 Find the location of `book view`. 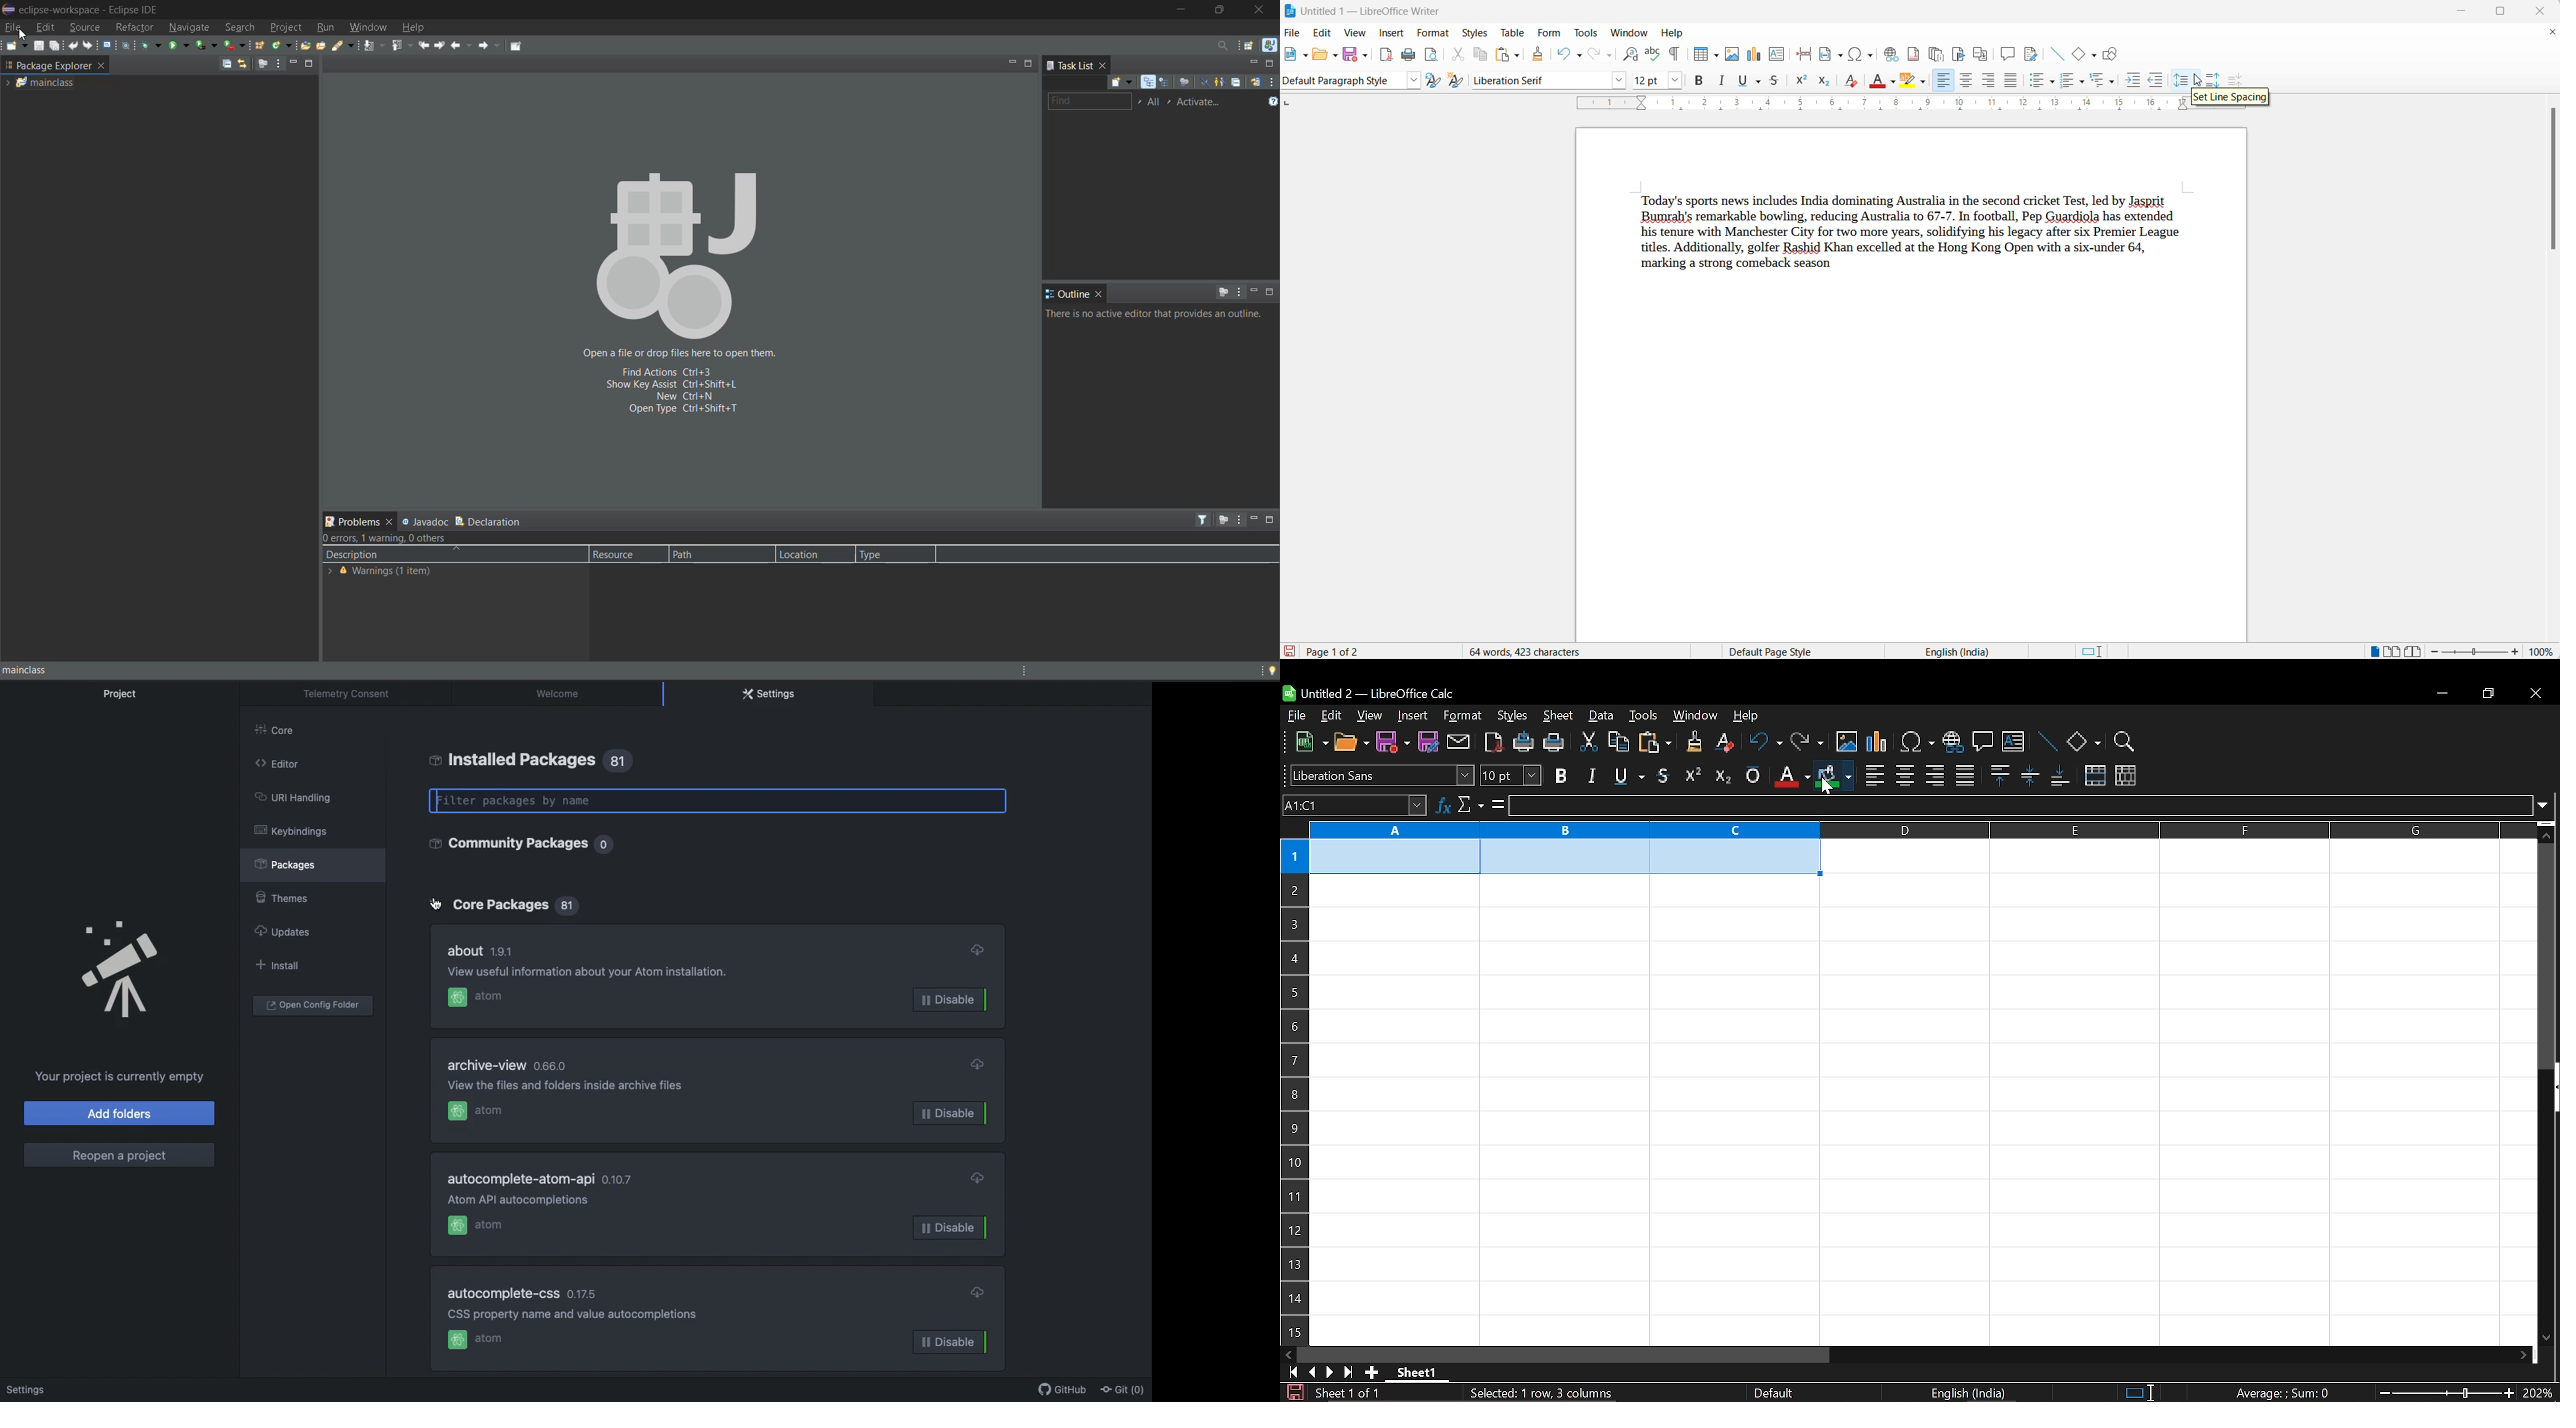

book view is located at coordinates (2415, 650).